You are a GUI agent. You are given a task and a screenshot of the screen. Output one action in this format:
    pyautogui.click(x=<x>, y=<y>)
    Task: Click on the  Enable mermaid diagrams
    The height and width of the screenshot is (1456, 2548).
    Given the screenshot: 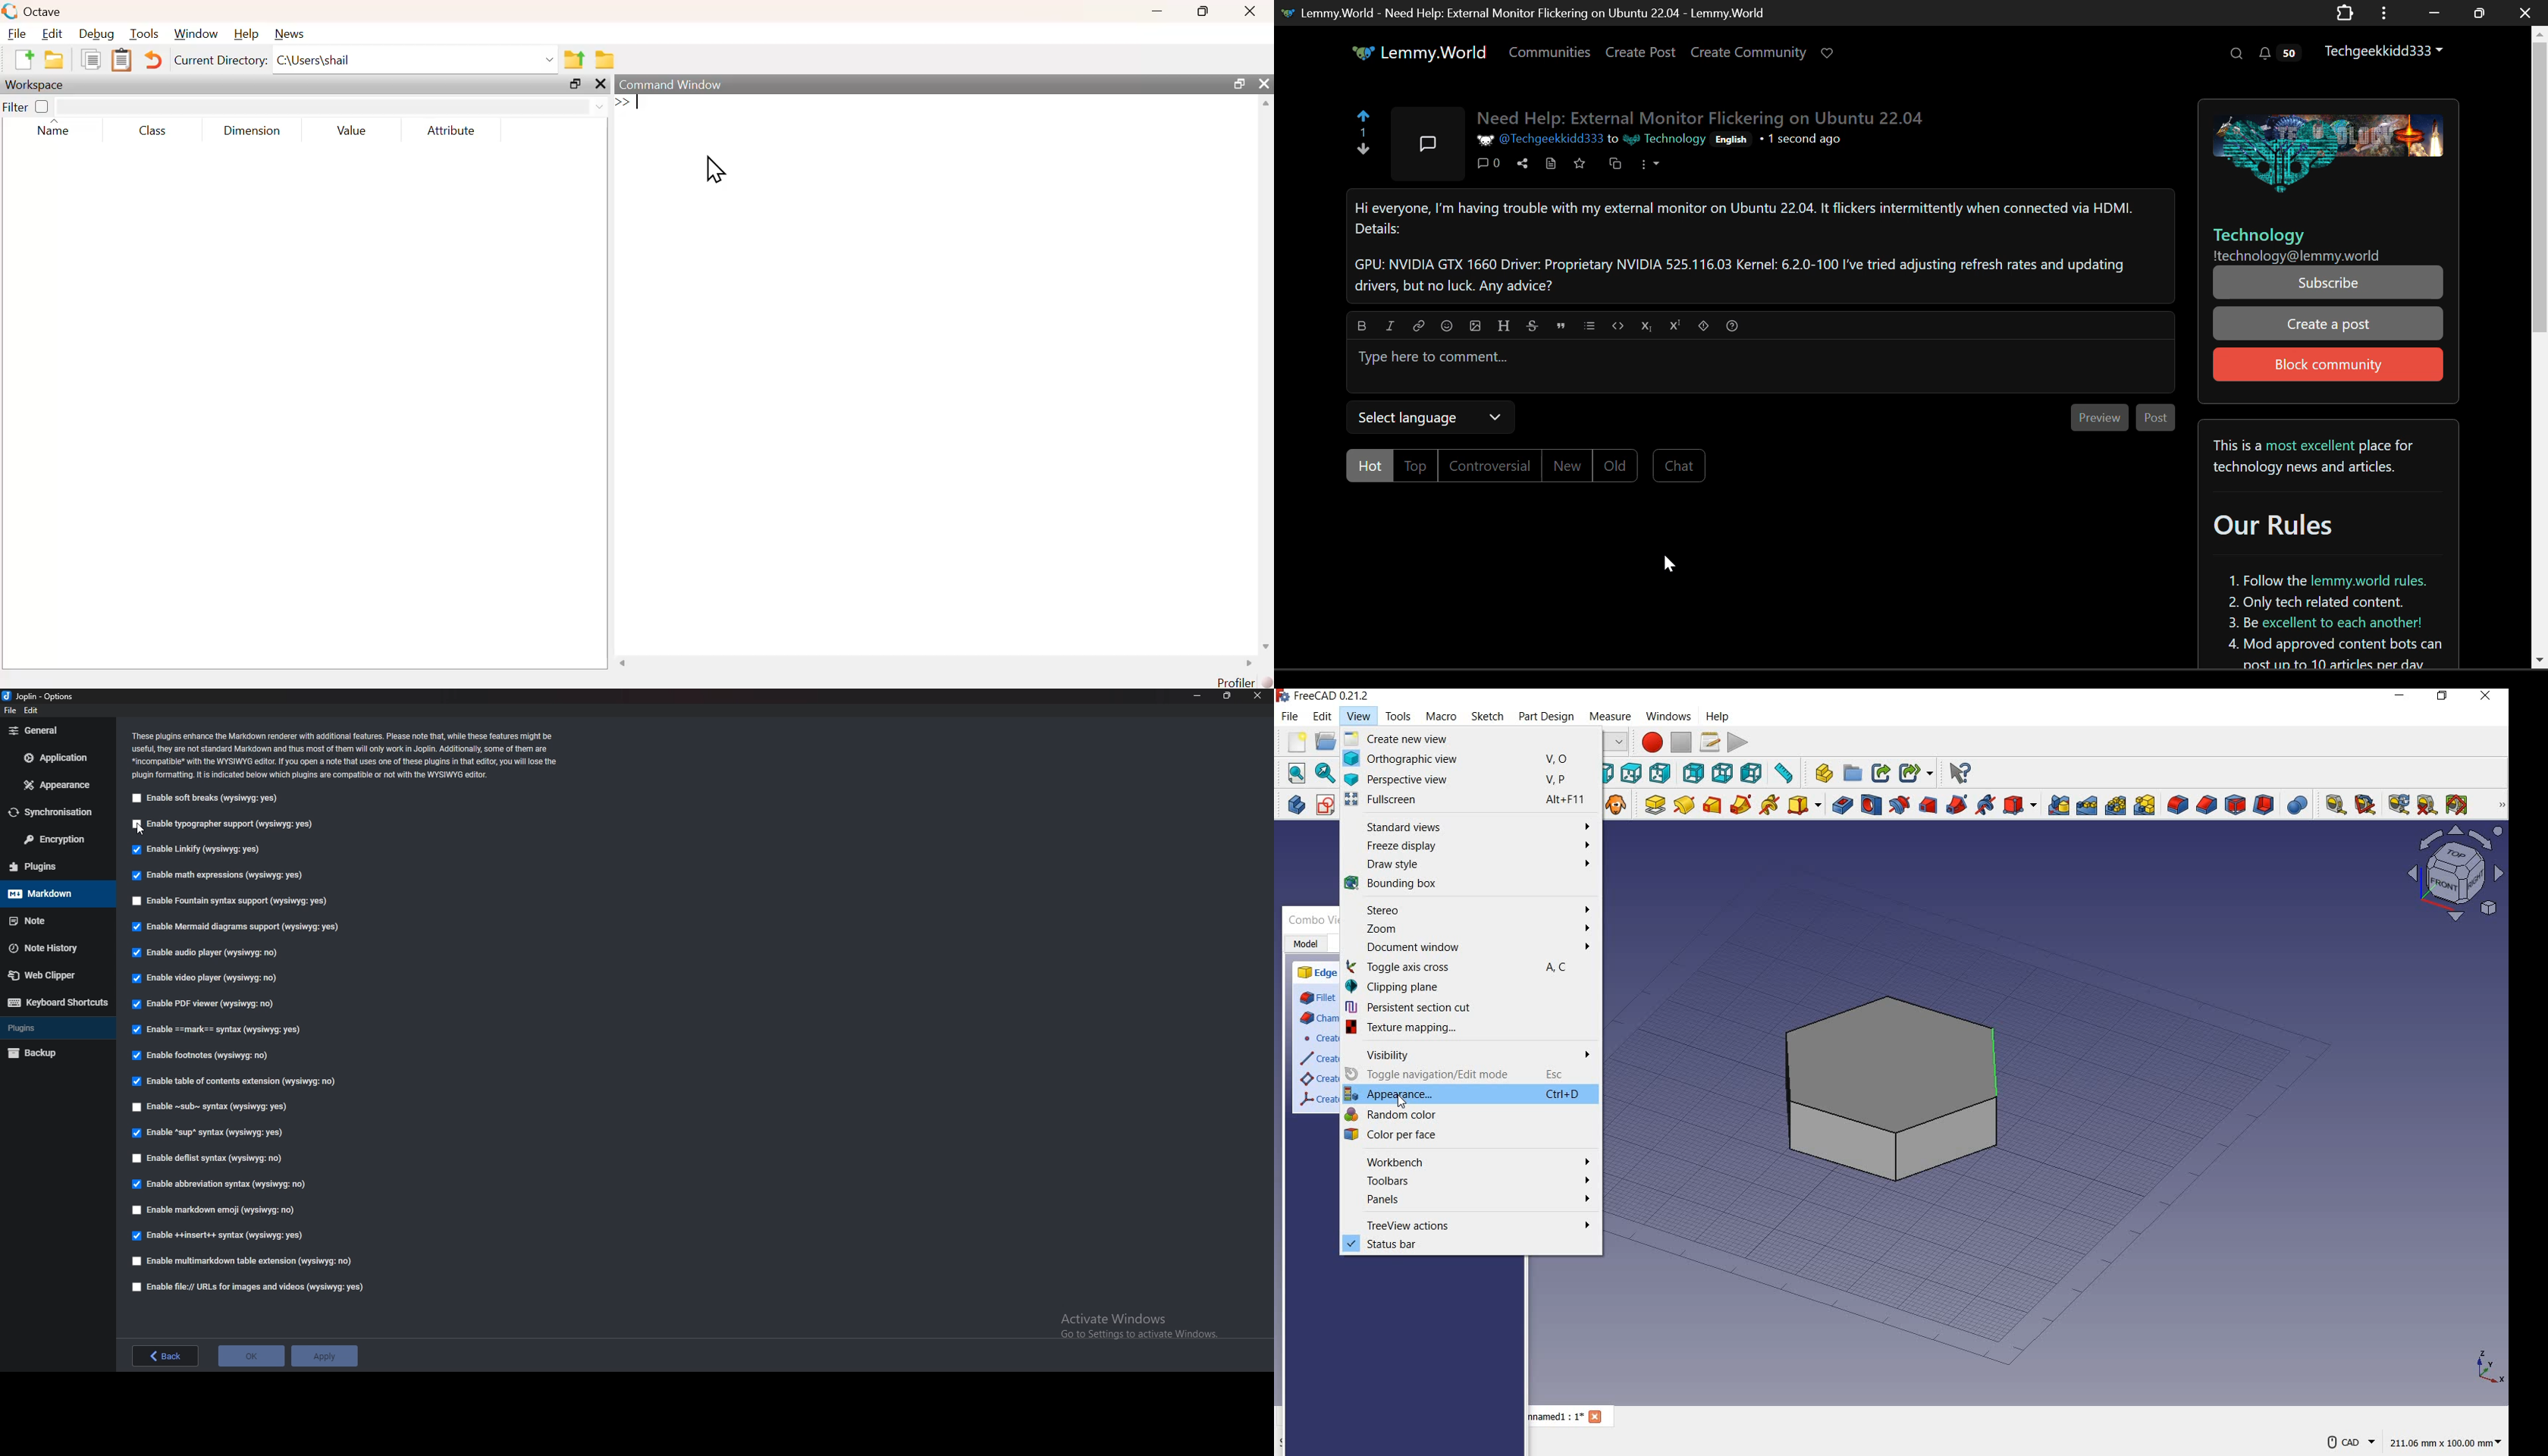 What is the action you would take?
    pyautogui.click(x=238, y=927)
    